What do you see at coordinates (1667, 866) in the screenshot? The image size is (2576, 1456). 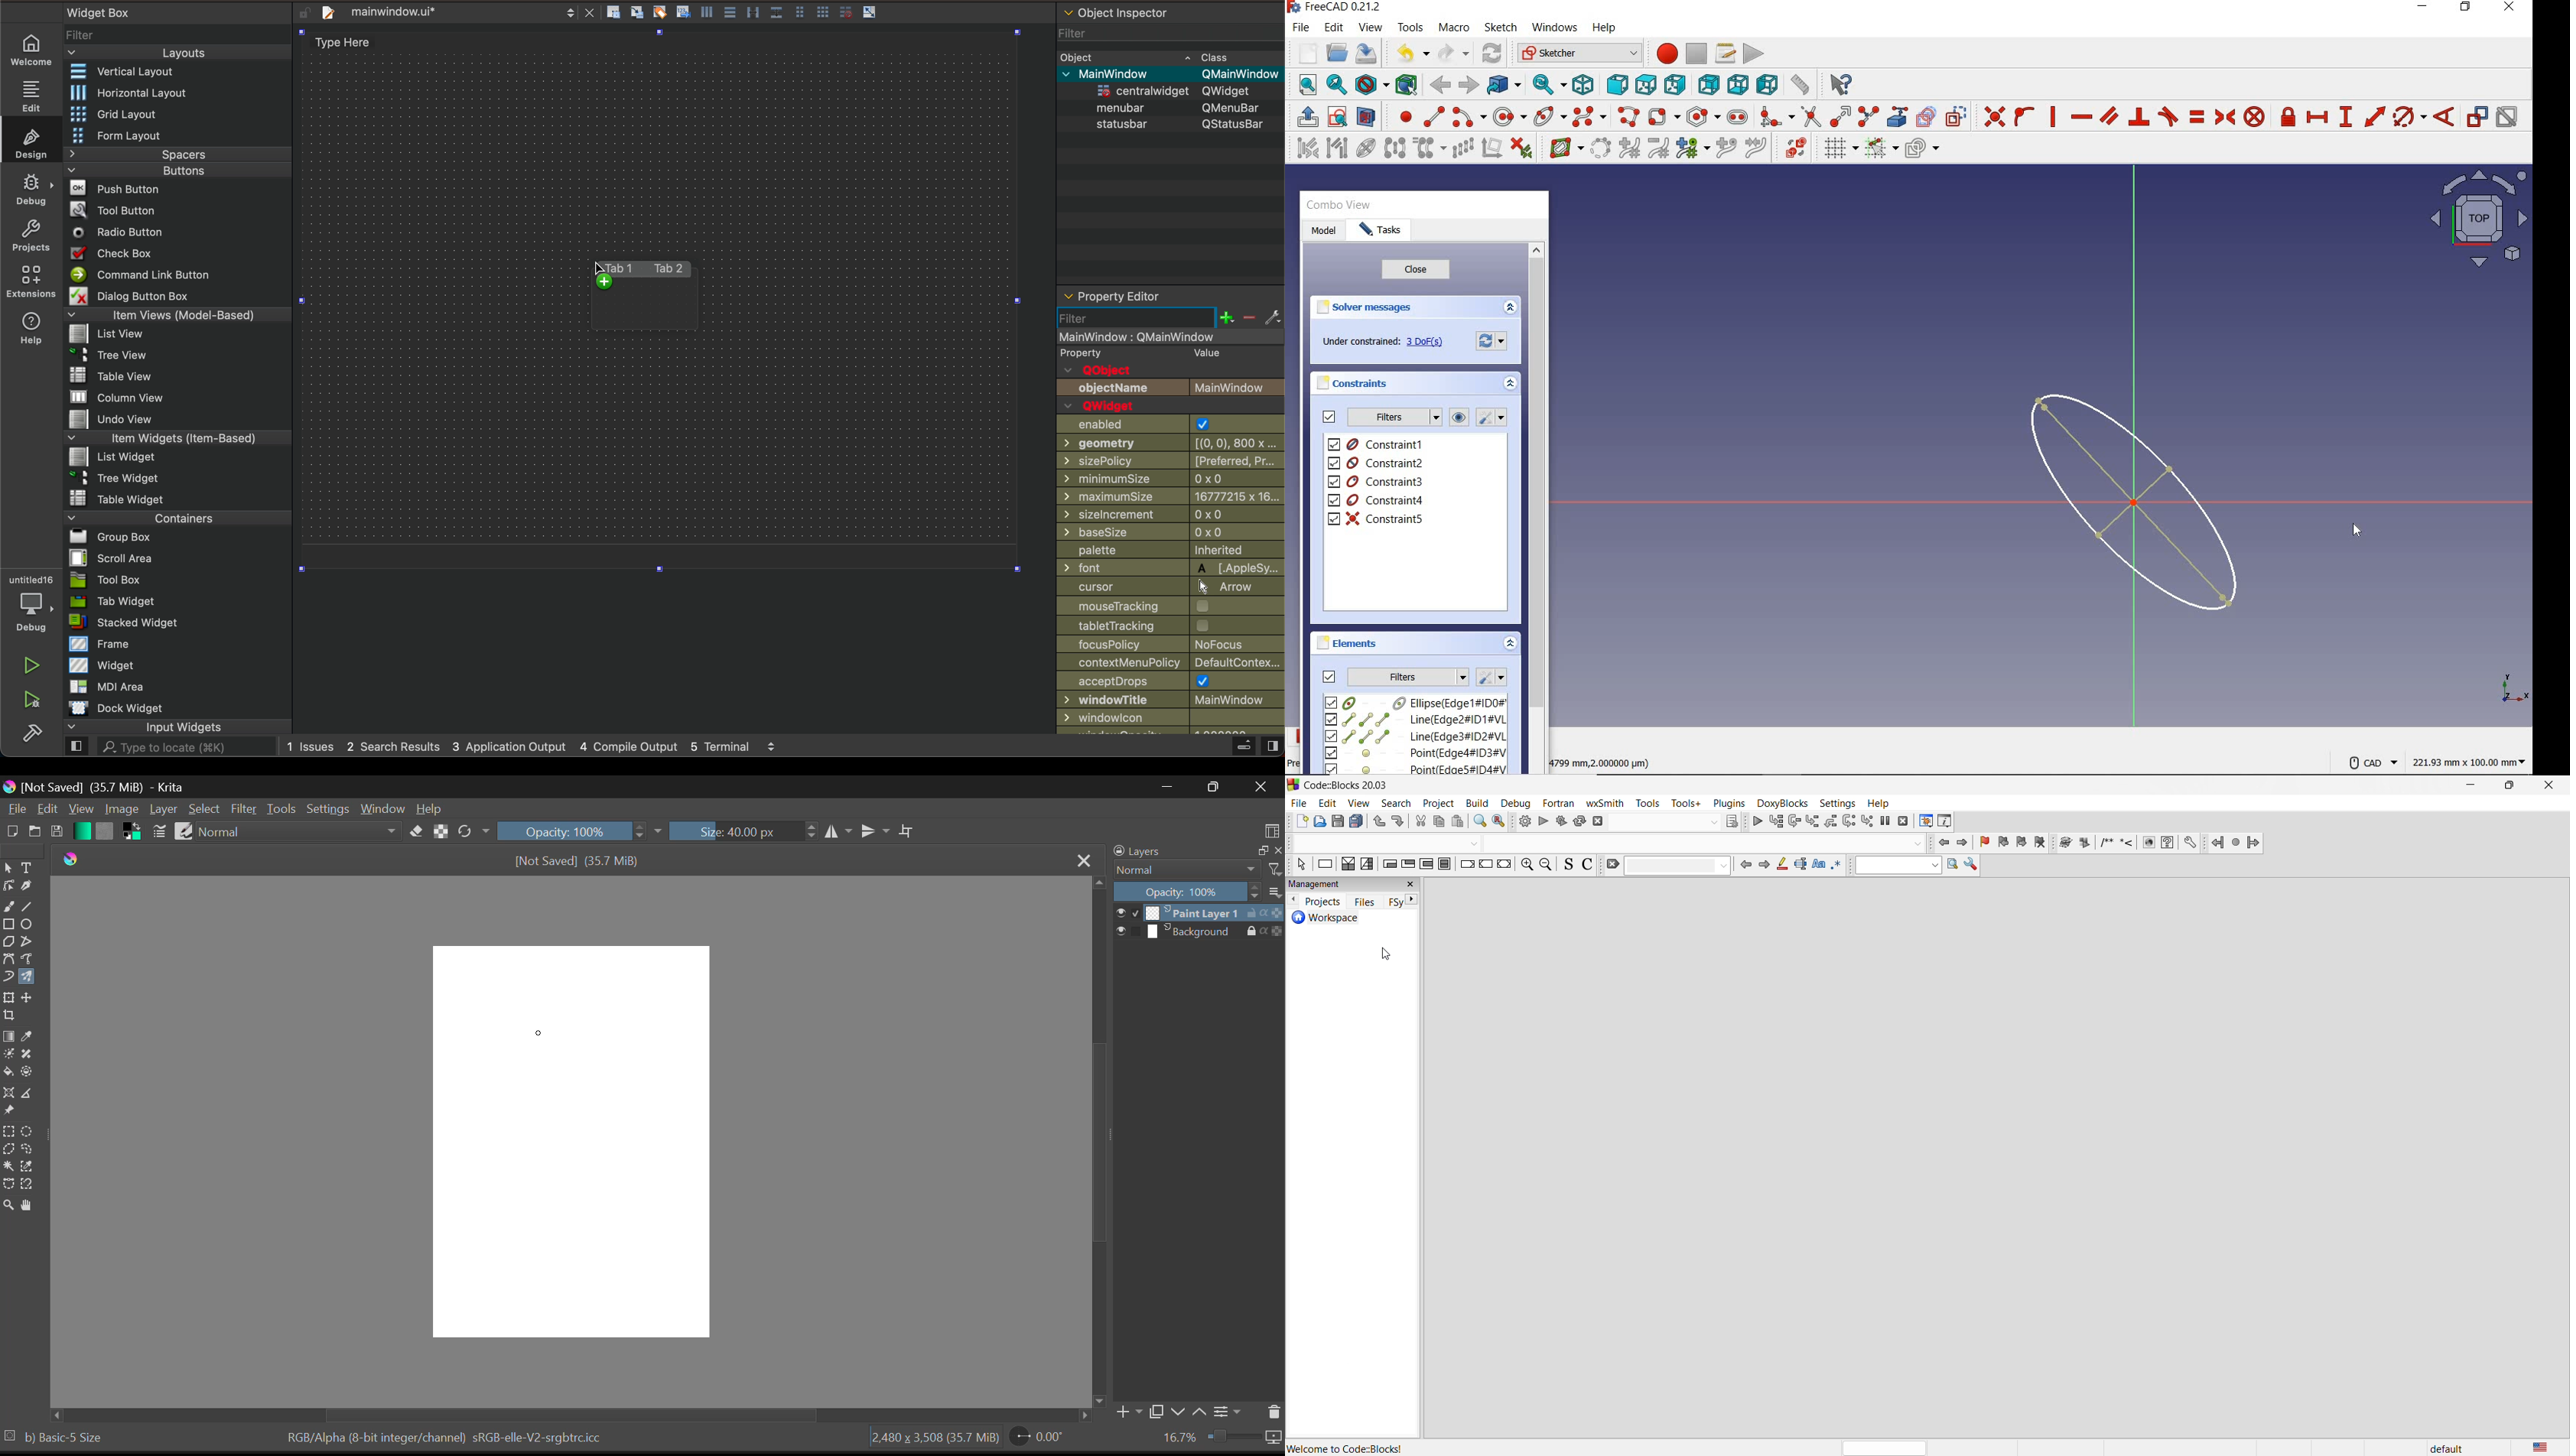 I see `clear` at bounding box center [1667, 866].